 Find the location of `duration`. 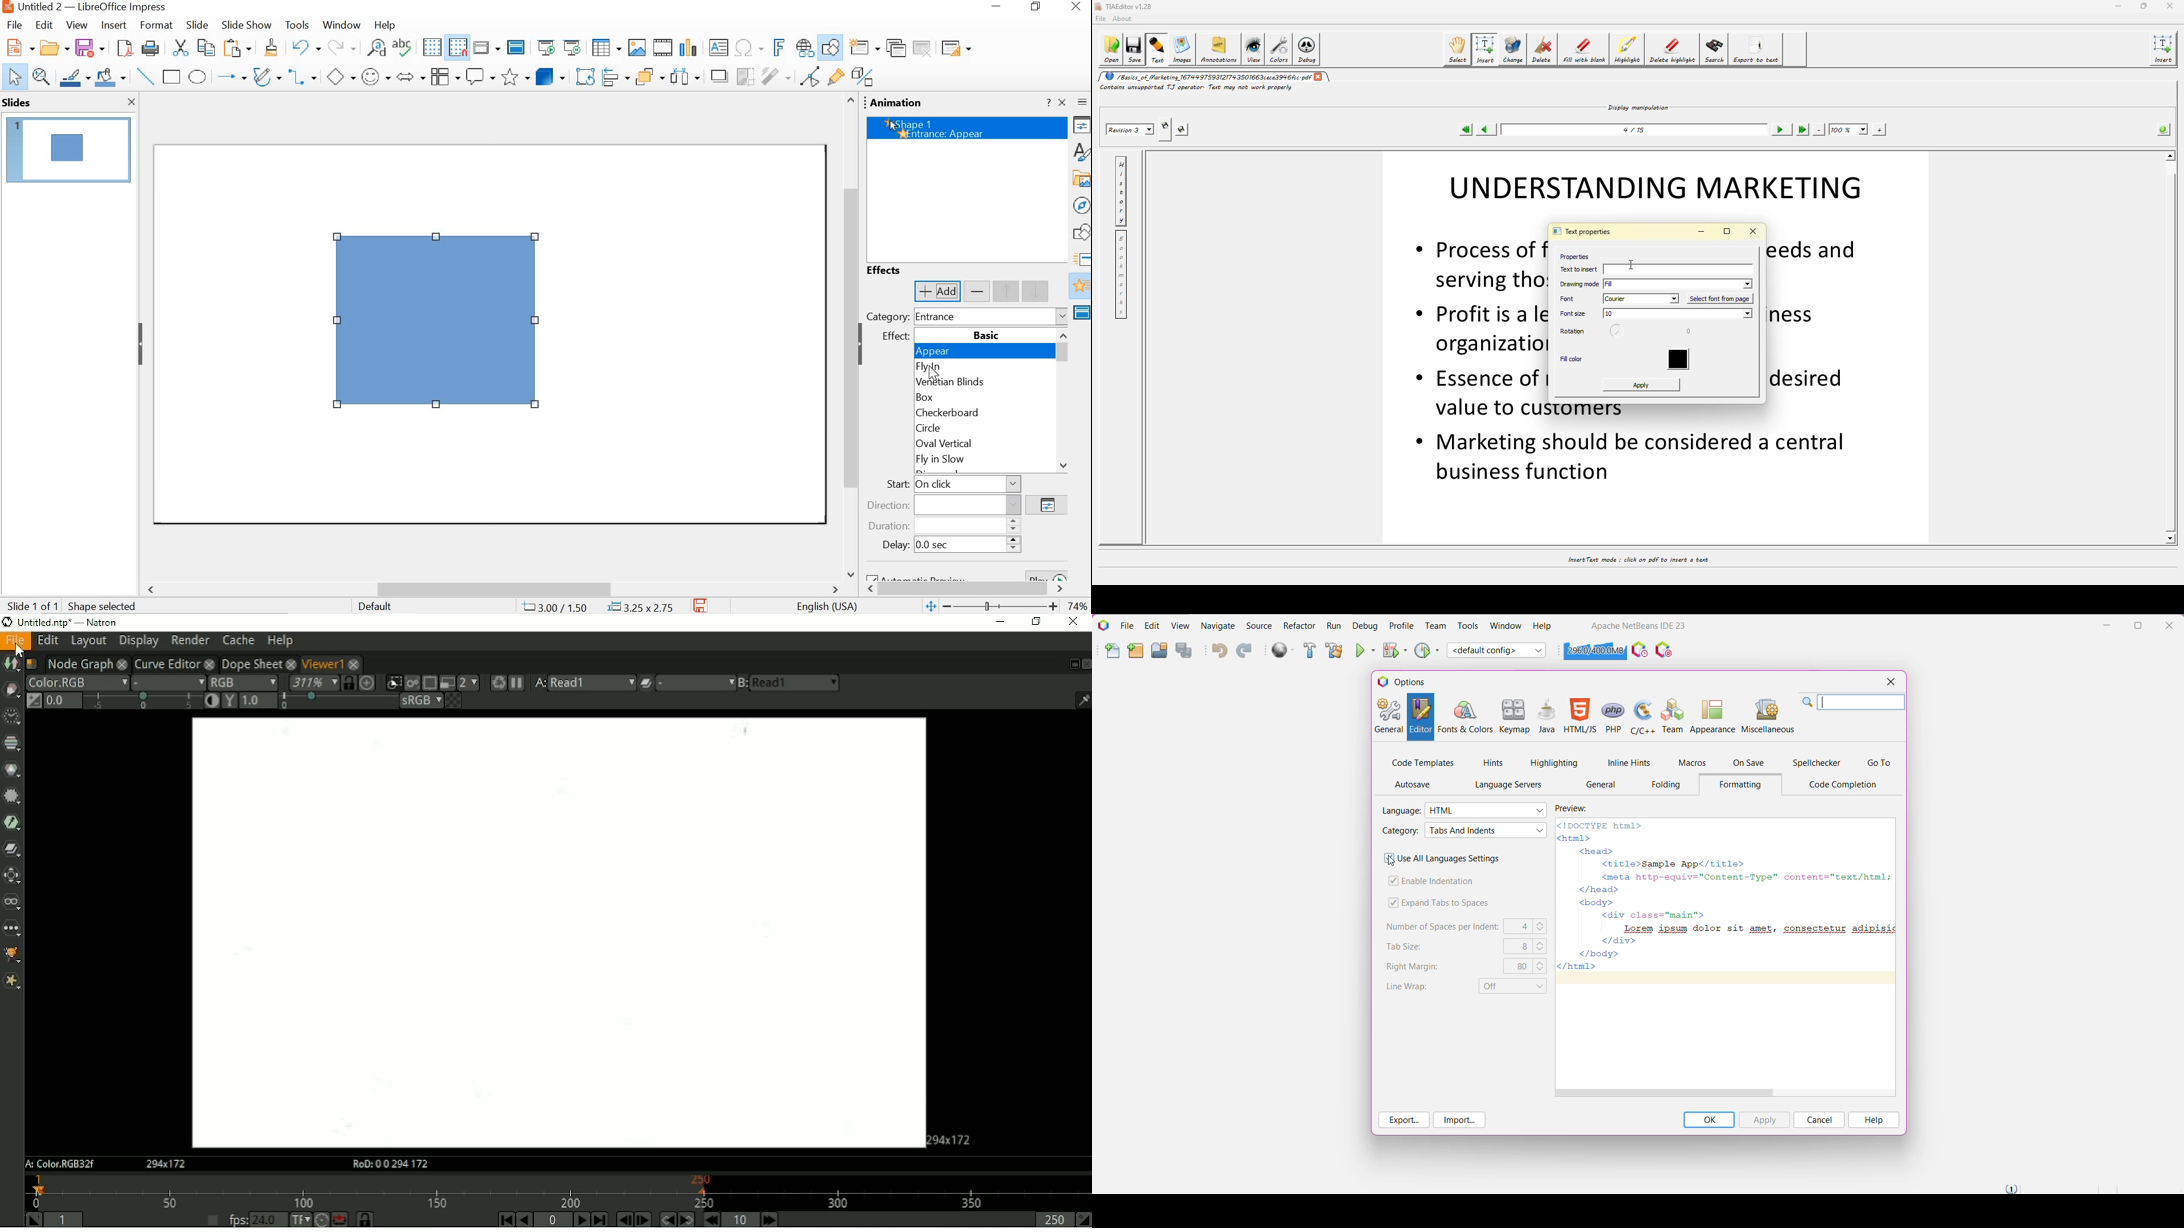

duration is located at coordinates (943, 525).